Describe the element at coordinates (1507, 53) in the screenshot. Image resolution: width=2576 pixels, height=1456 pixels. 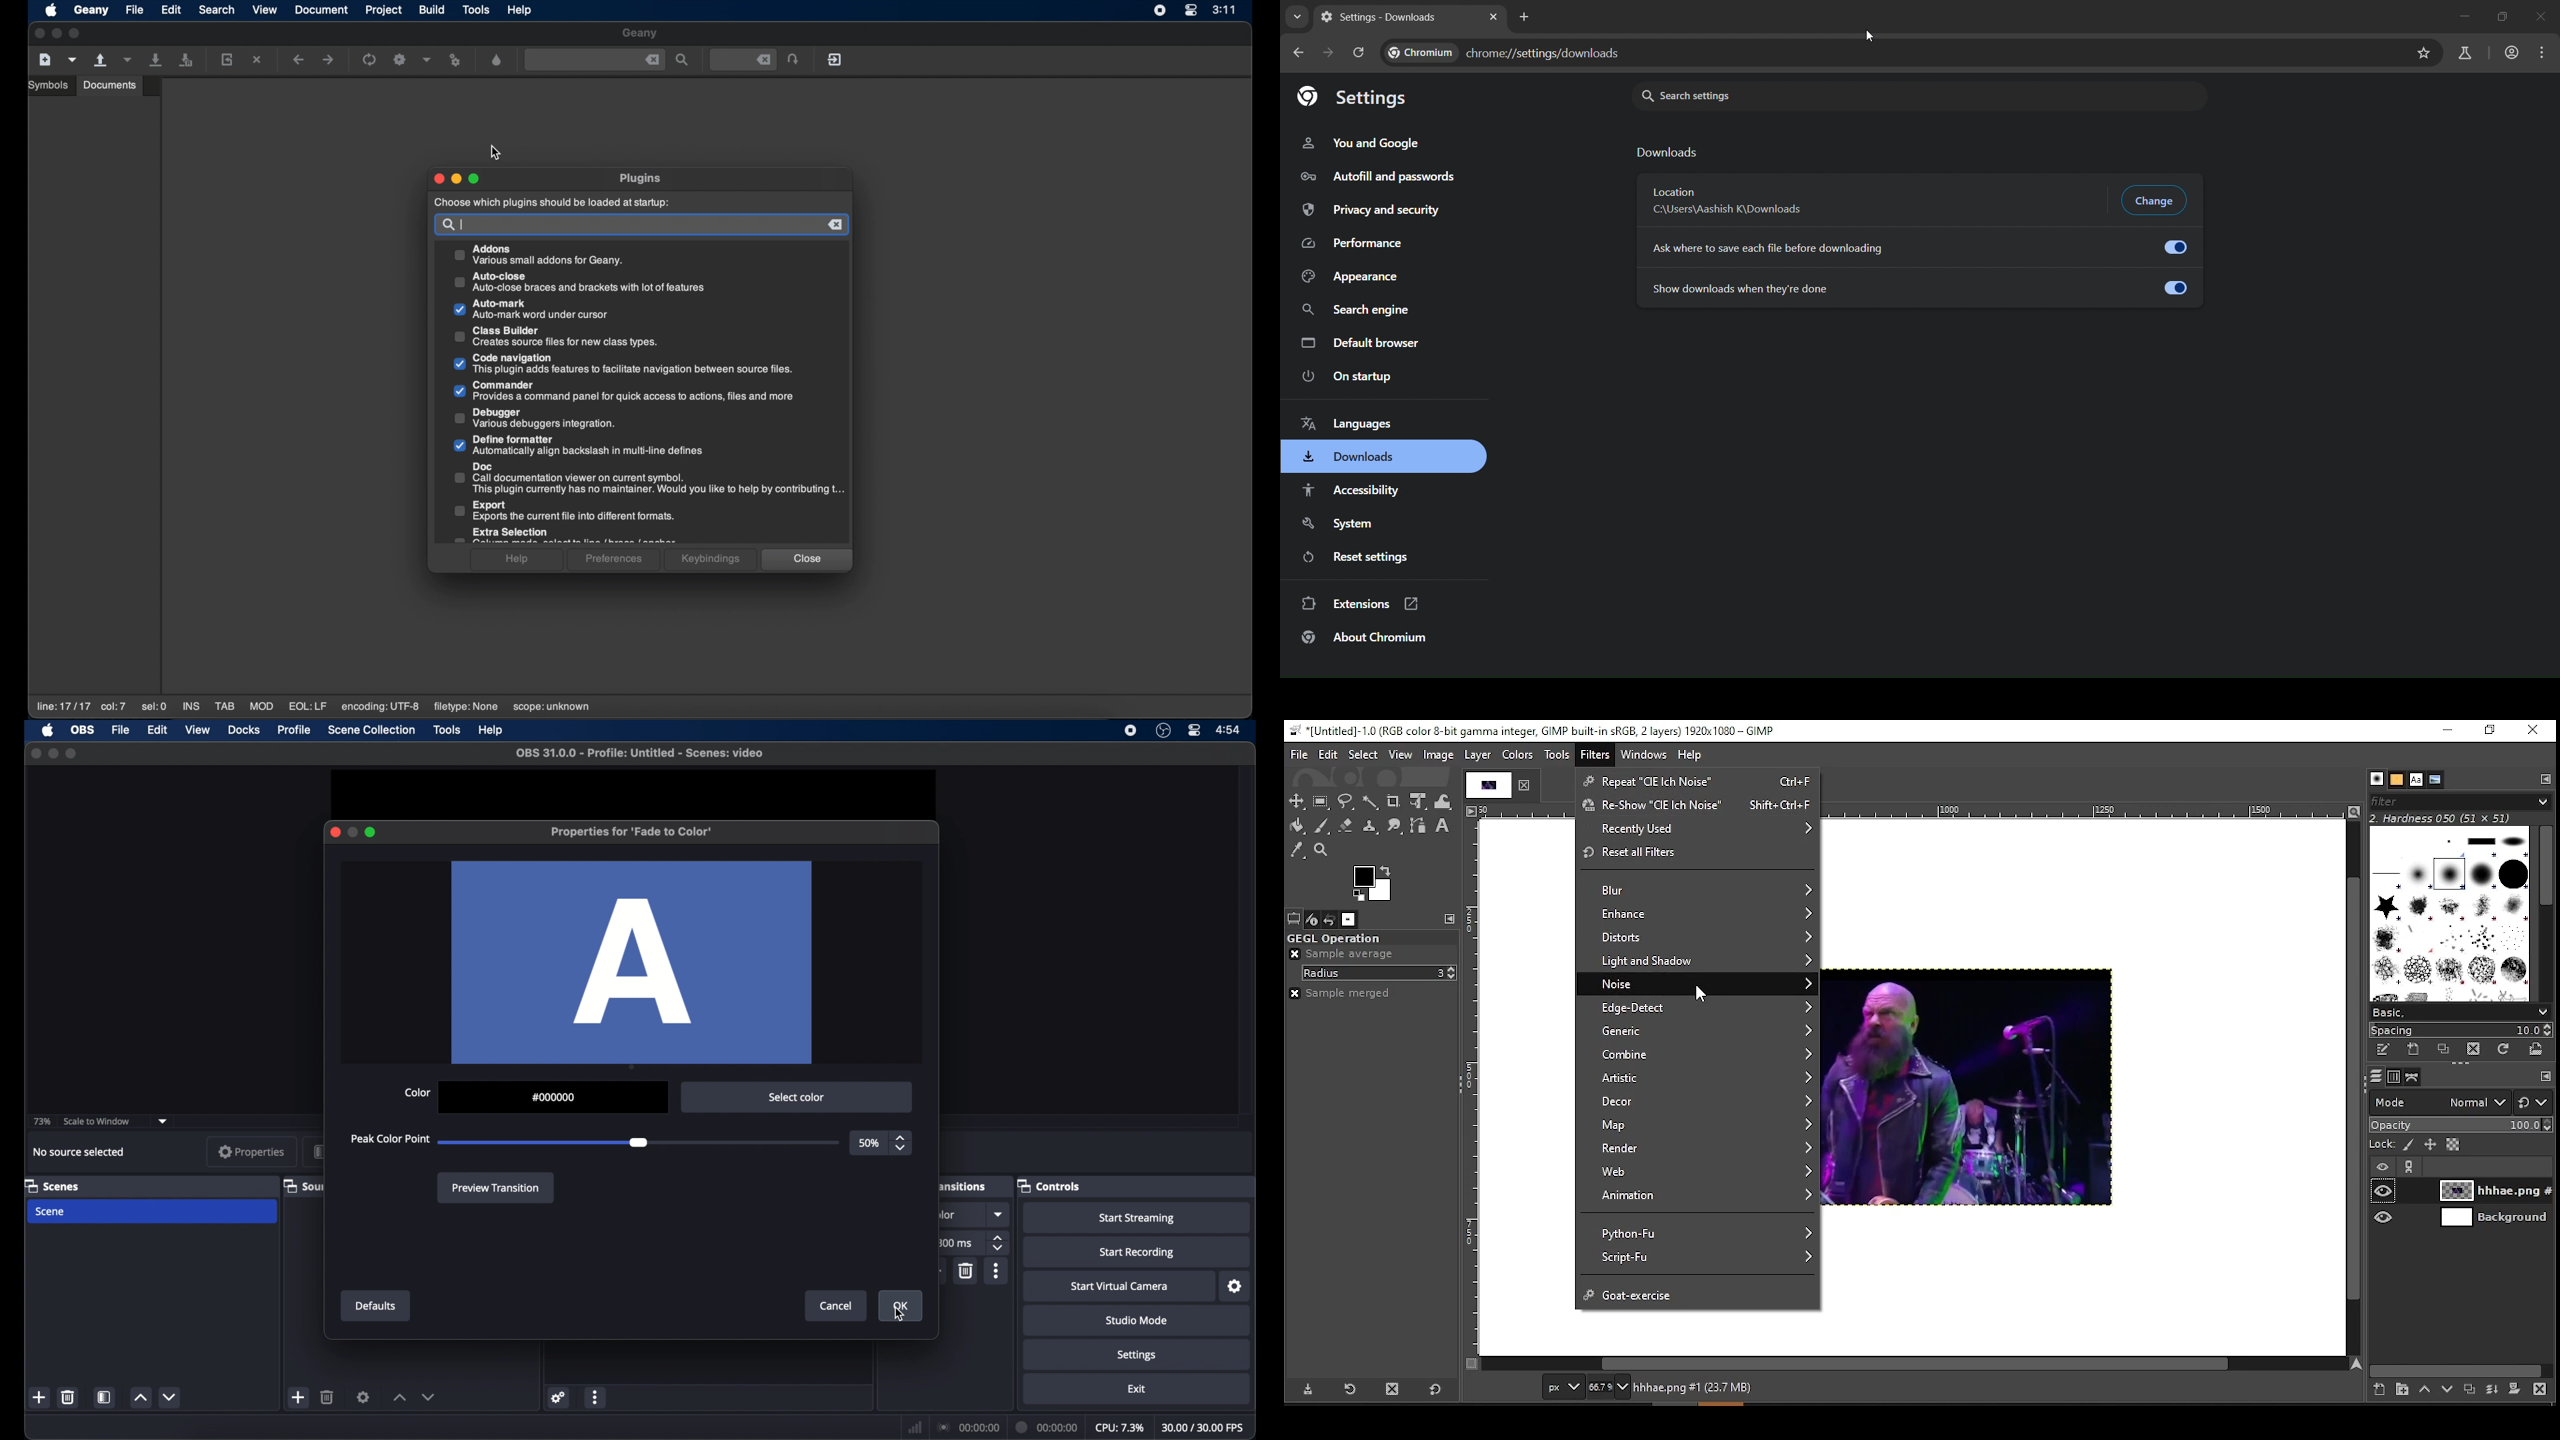
I see `chrome://settings/downloads` at that location.